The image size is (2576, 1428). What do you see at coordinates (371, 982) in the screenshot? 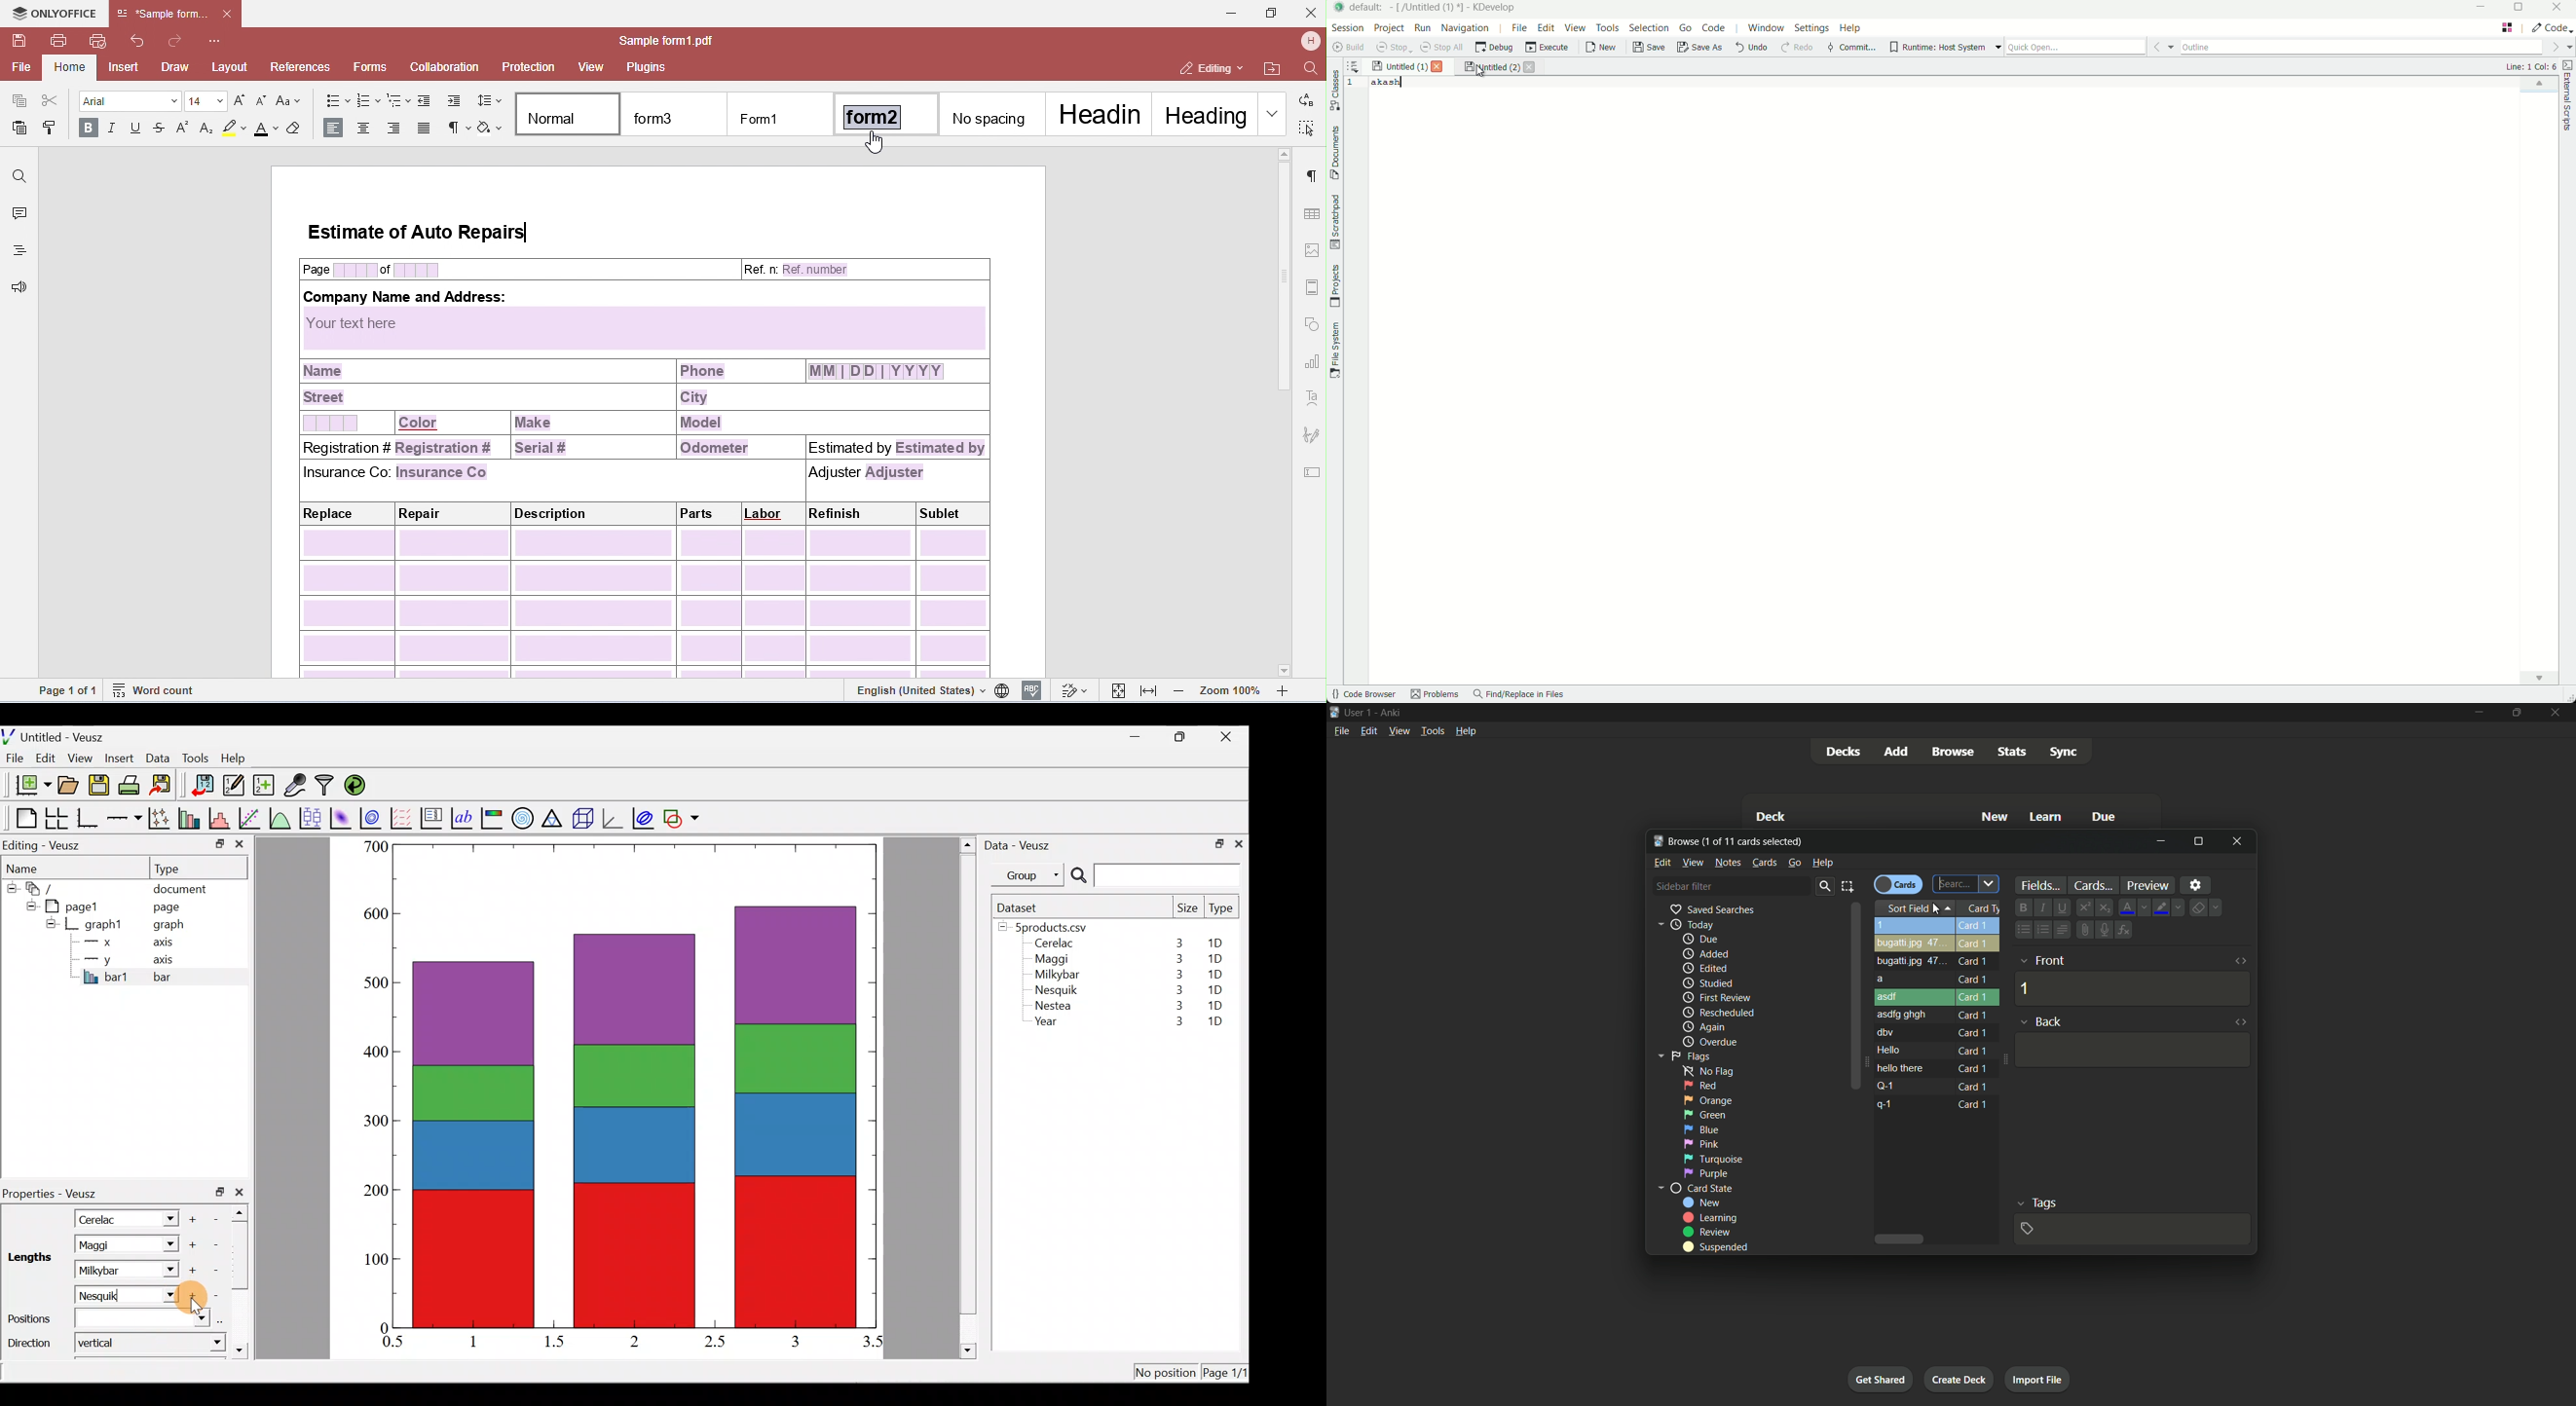
I see `500` at bounding box center [371, 982].